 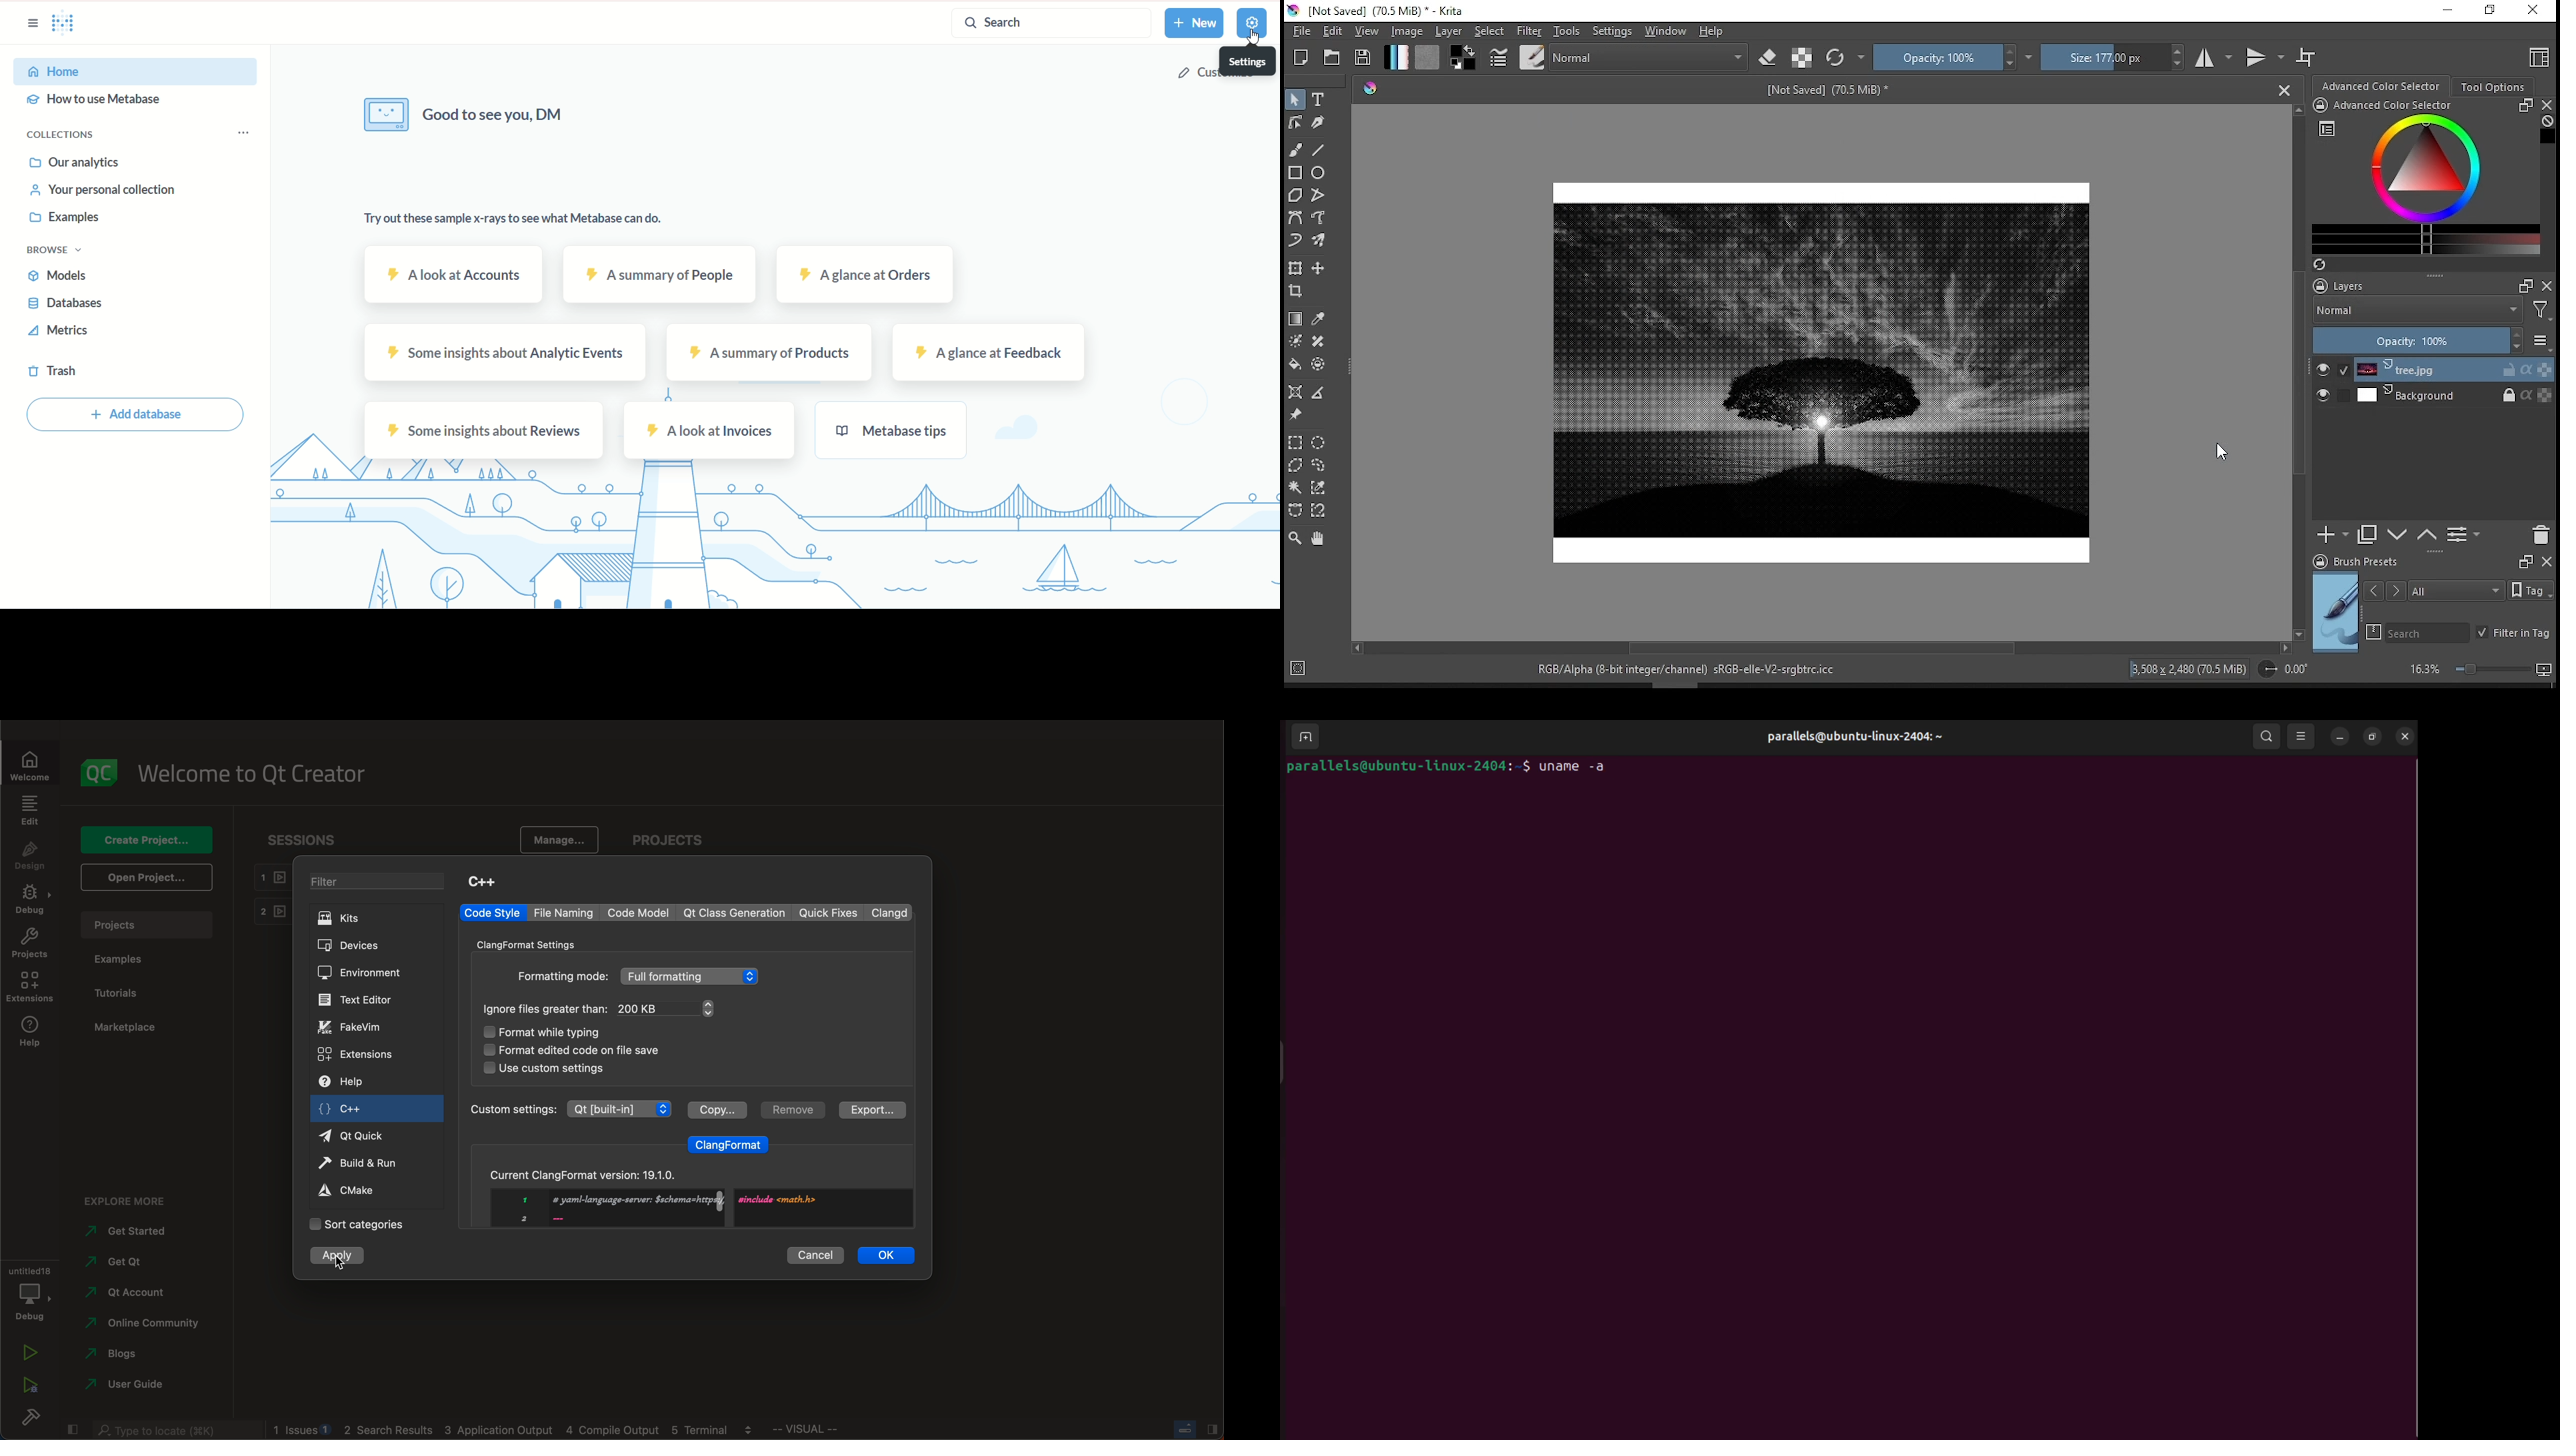 What do you see at coordinates (2423, 185) in the screenshot?
I see `advanced color selector` at bounding box center [2423, 185].